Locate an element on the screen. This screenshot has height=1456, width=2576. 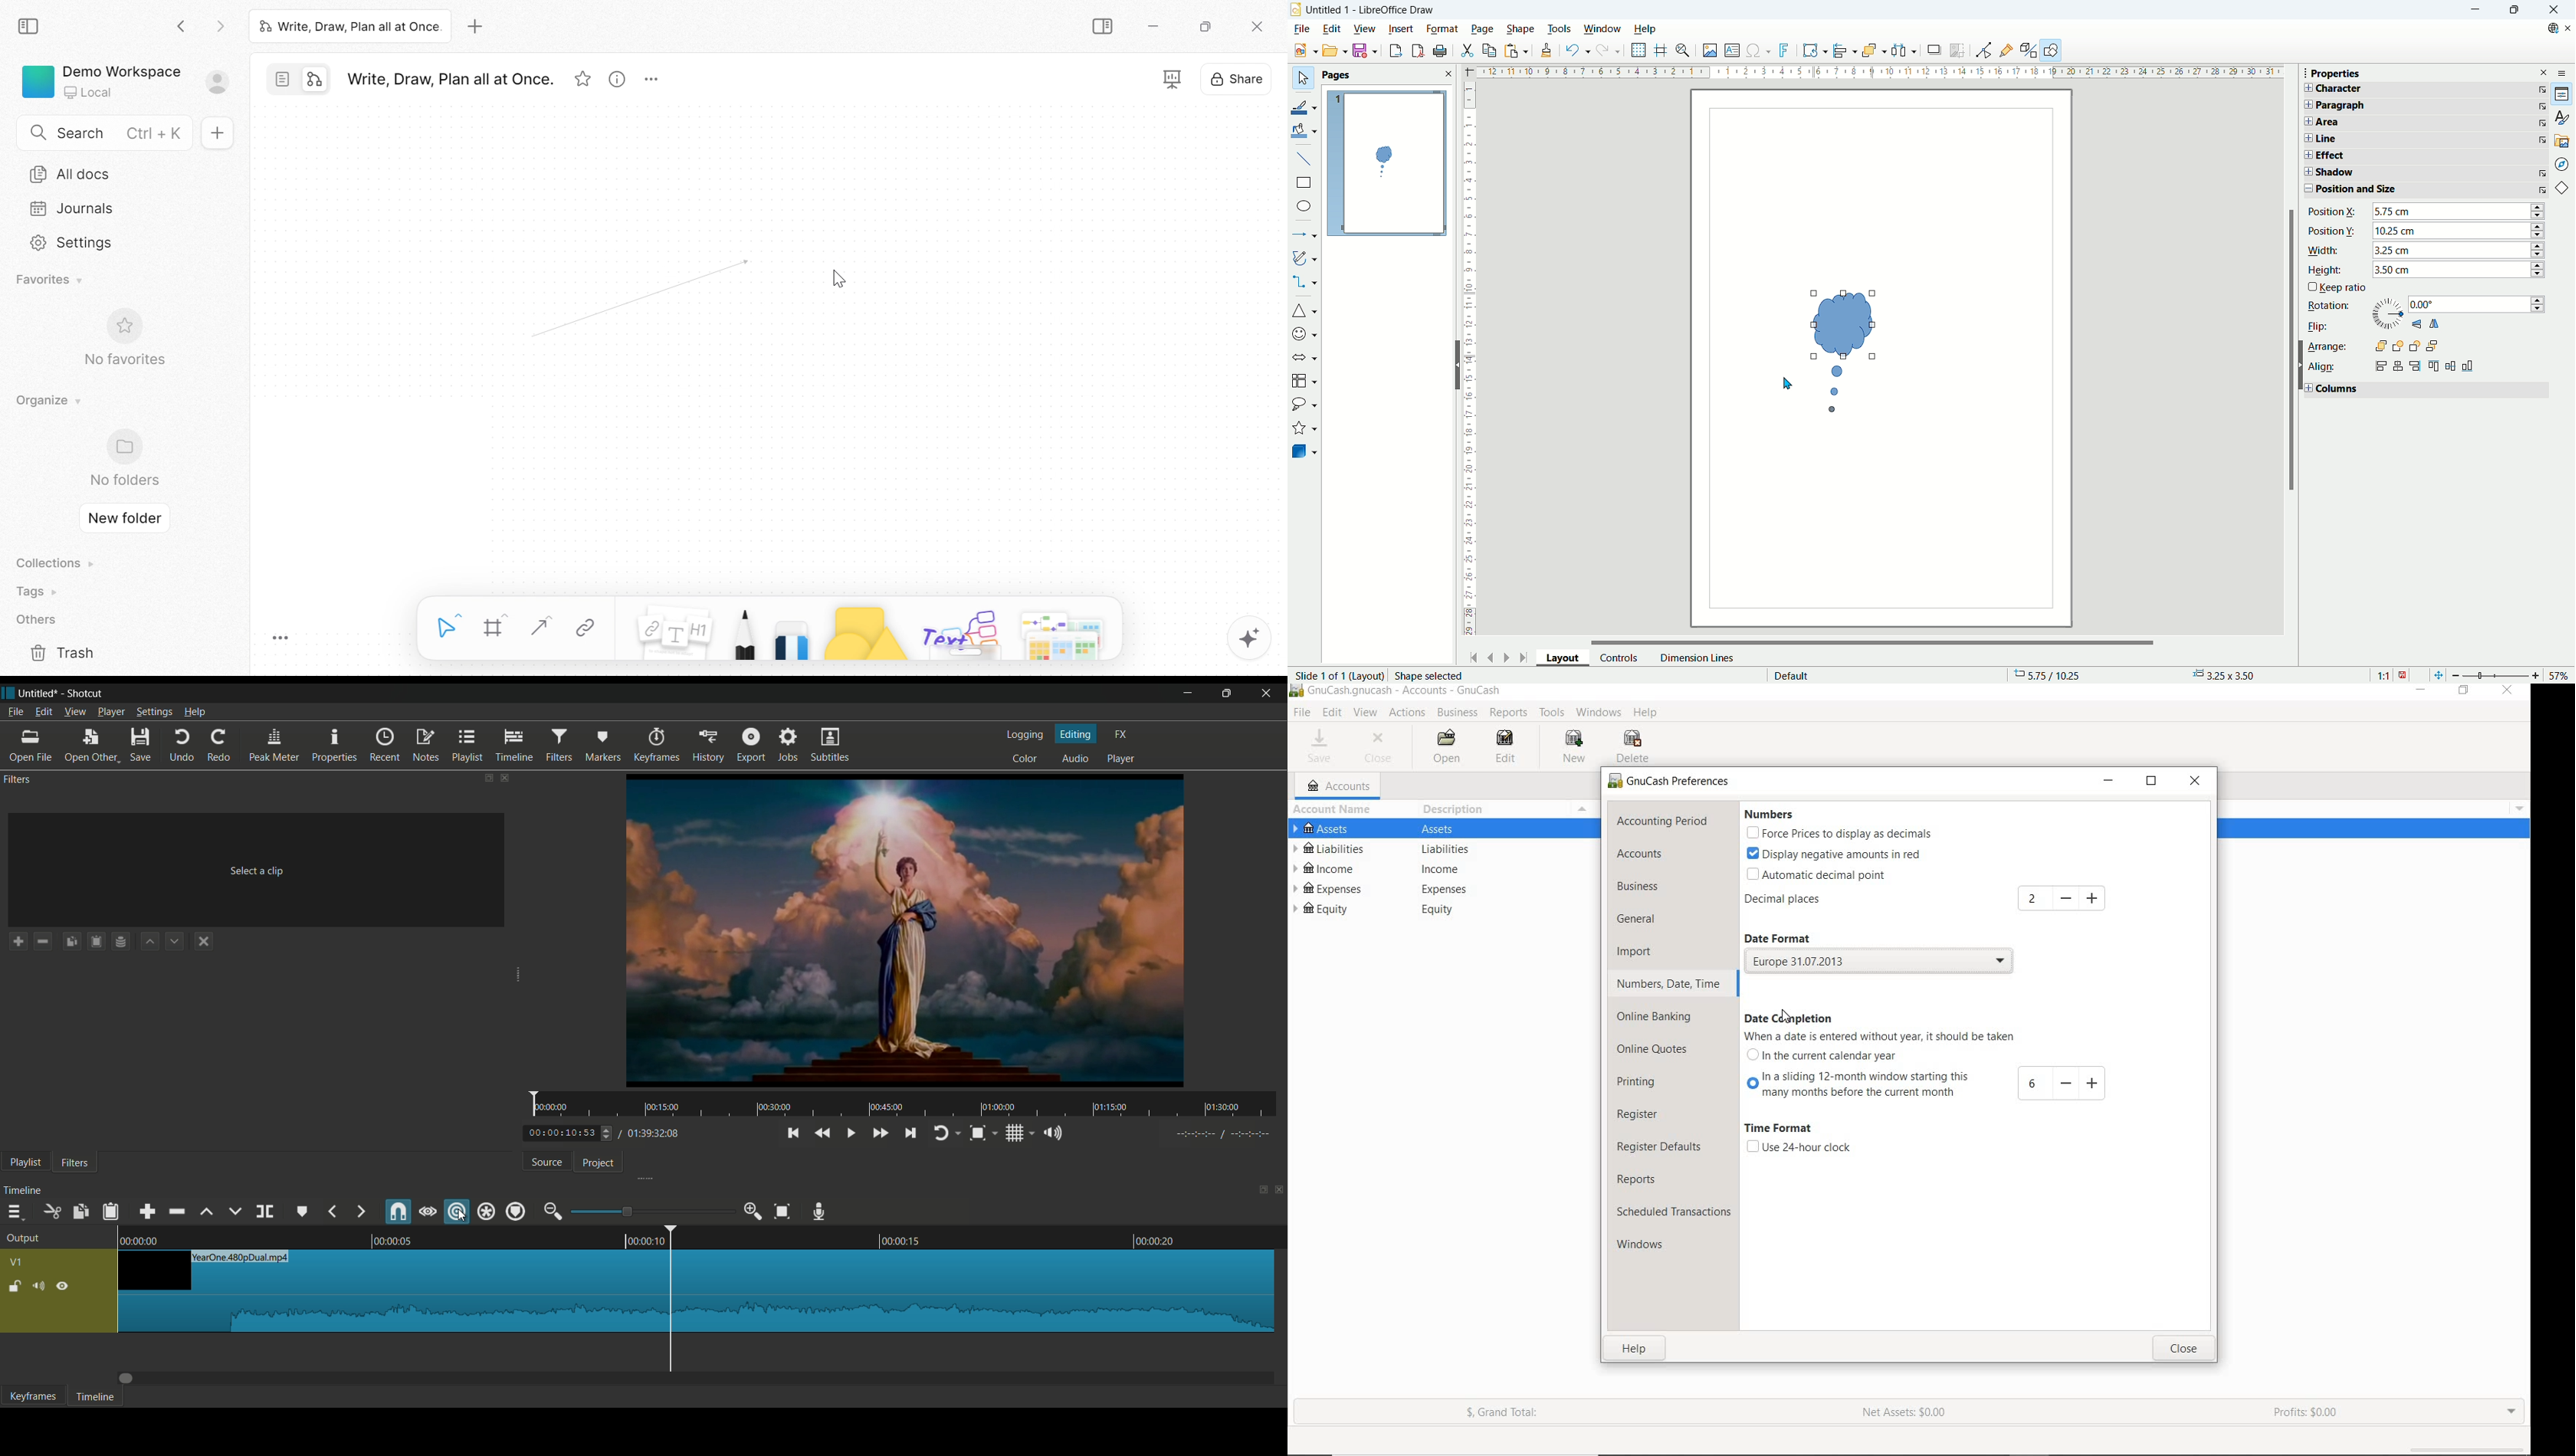
edit menu is located at coordinates (43, 712).